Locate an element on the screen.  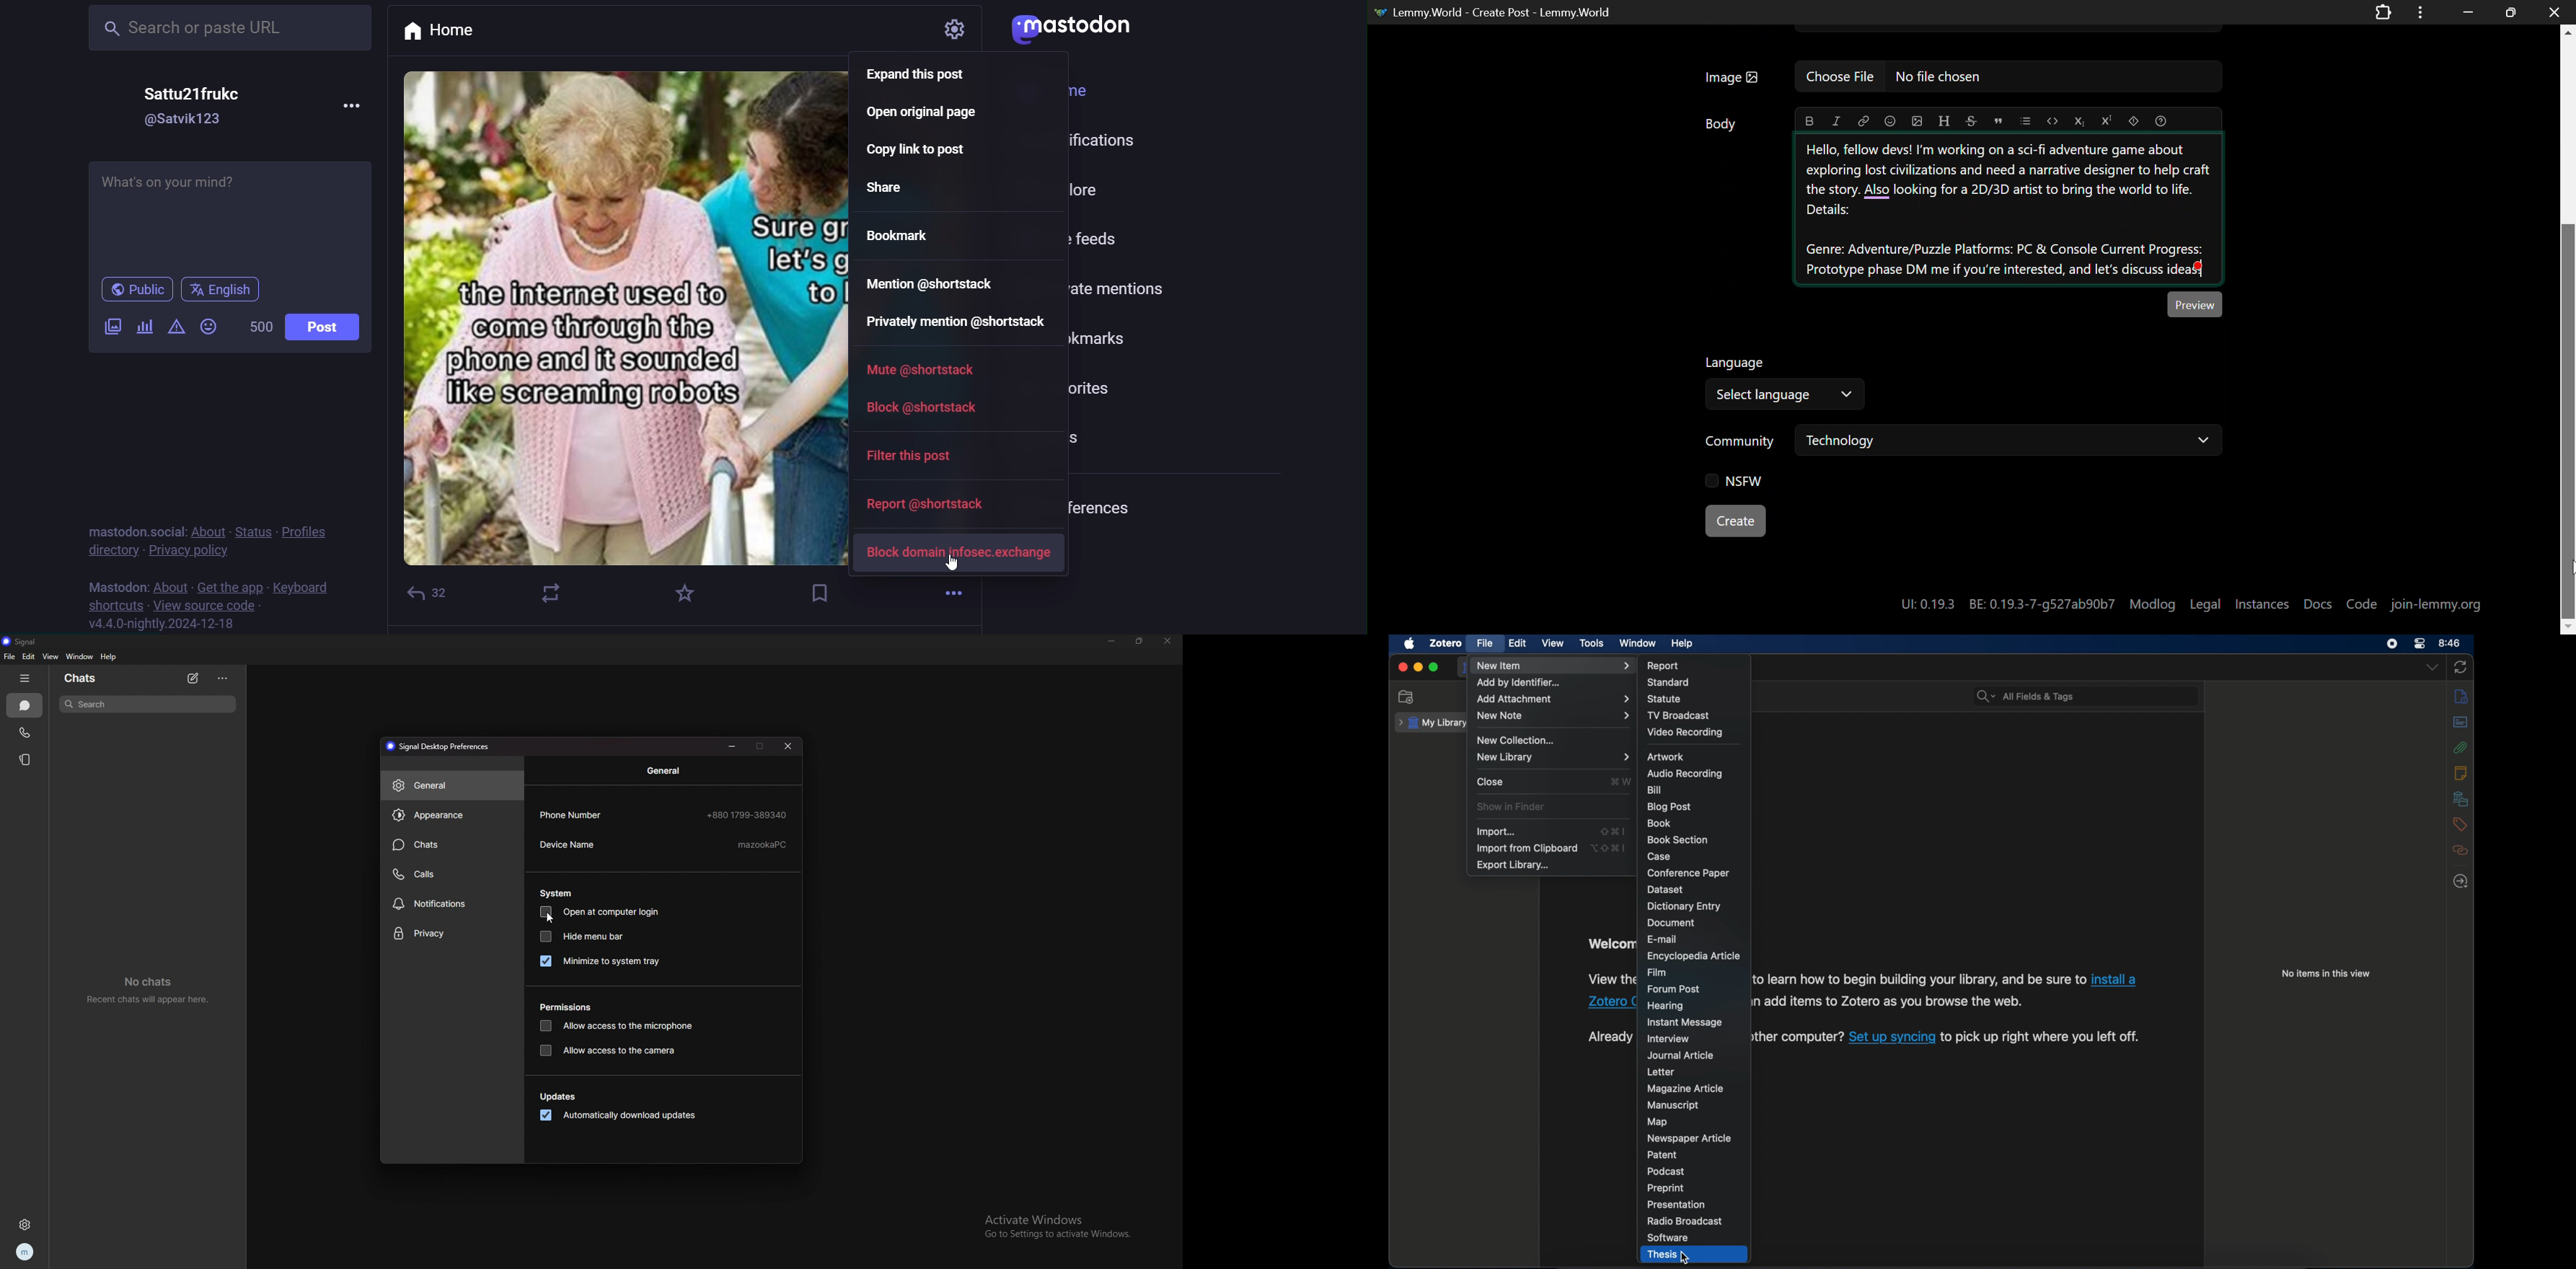
Close Window is located at coordinates (2551, 13).